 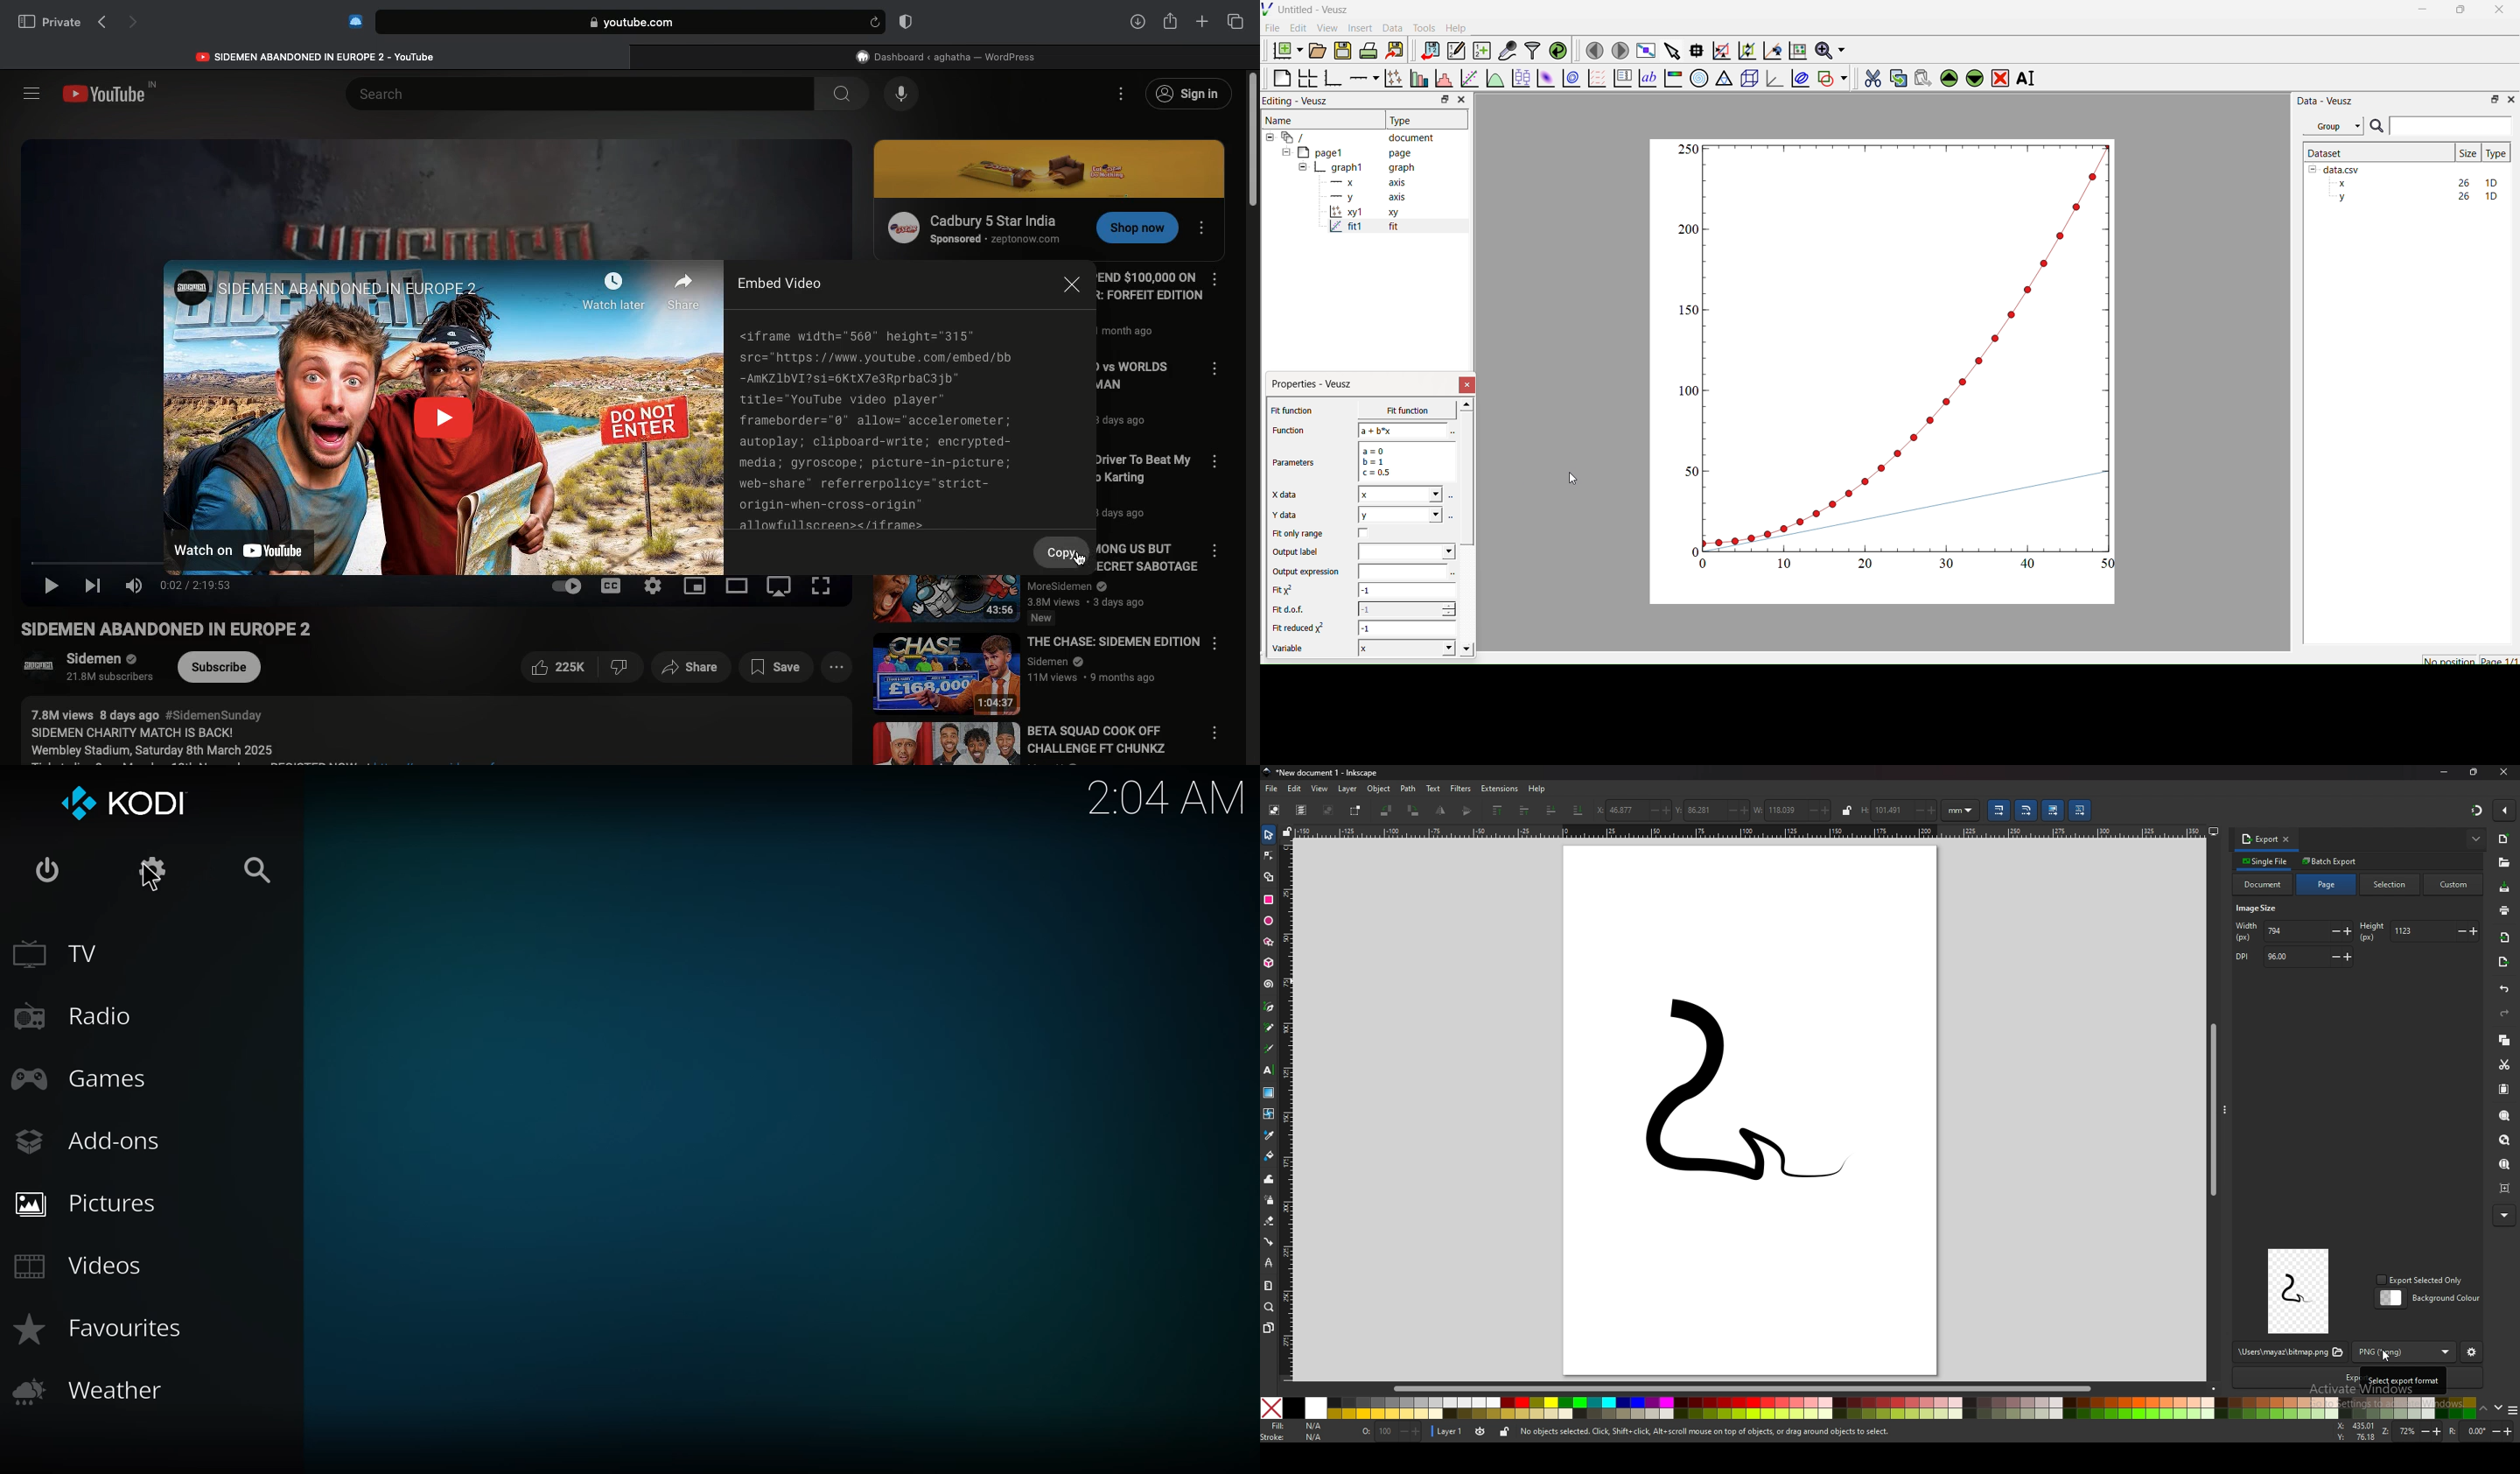 I want to click on Plot points with lines and errorbars, so click(x=1392, y=78).